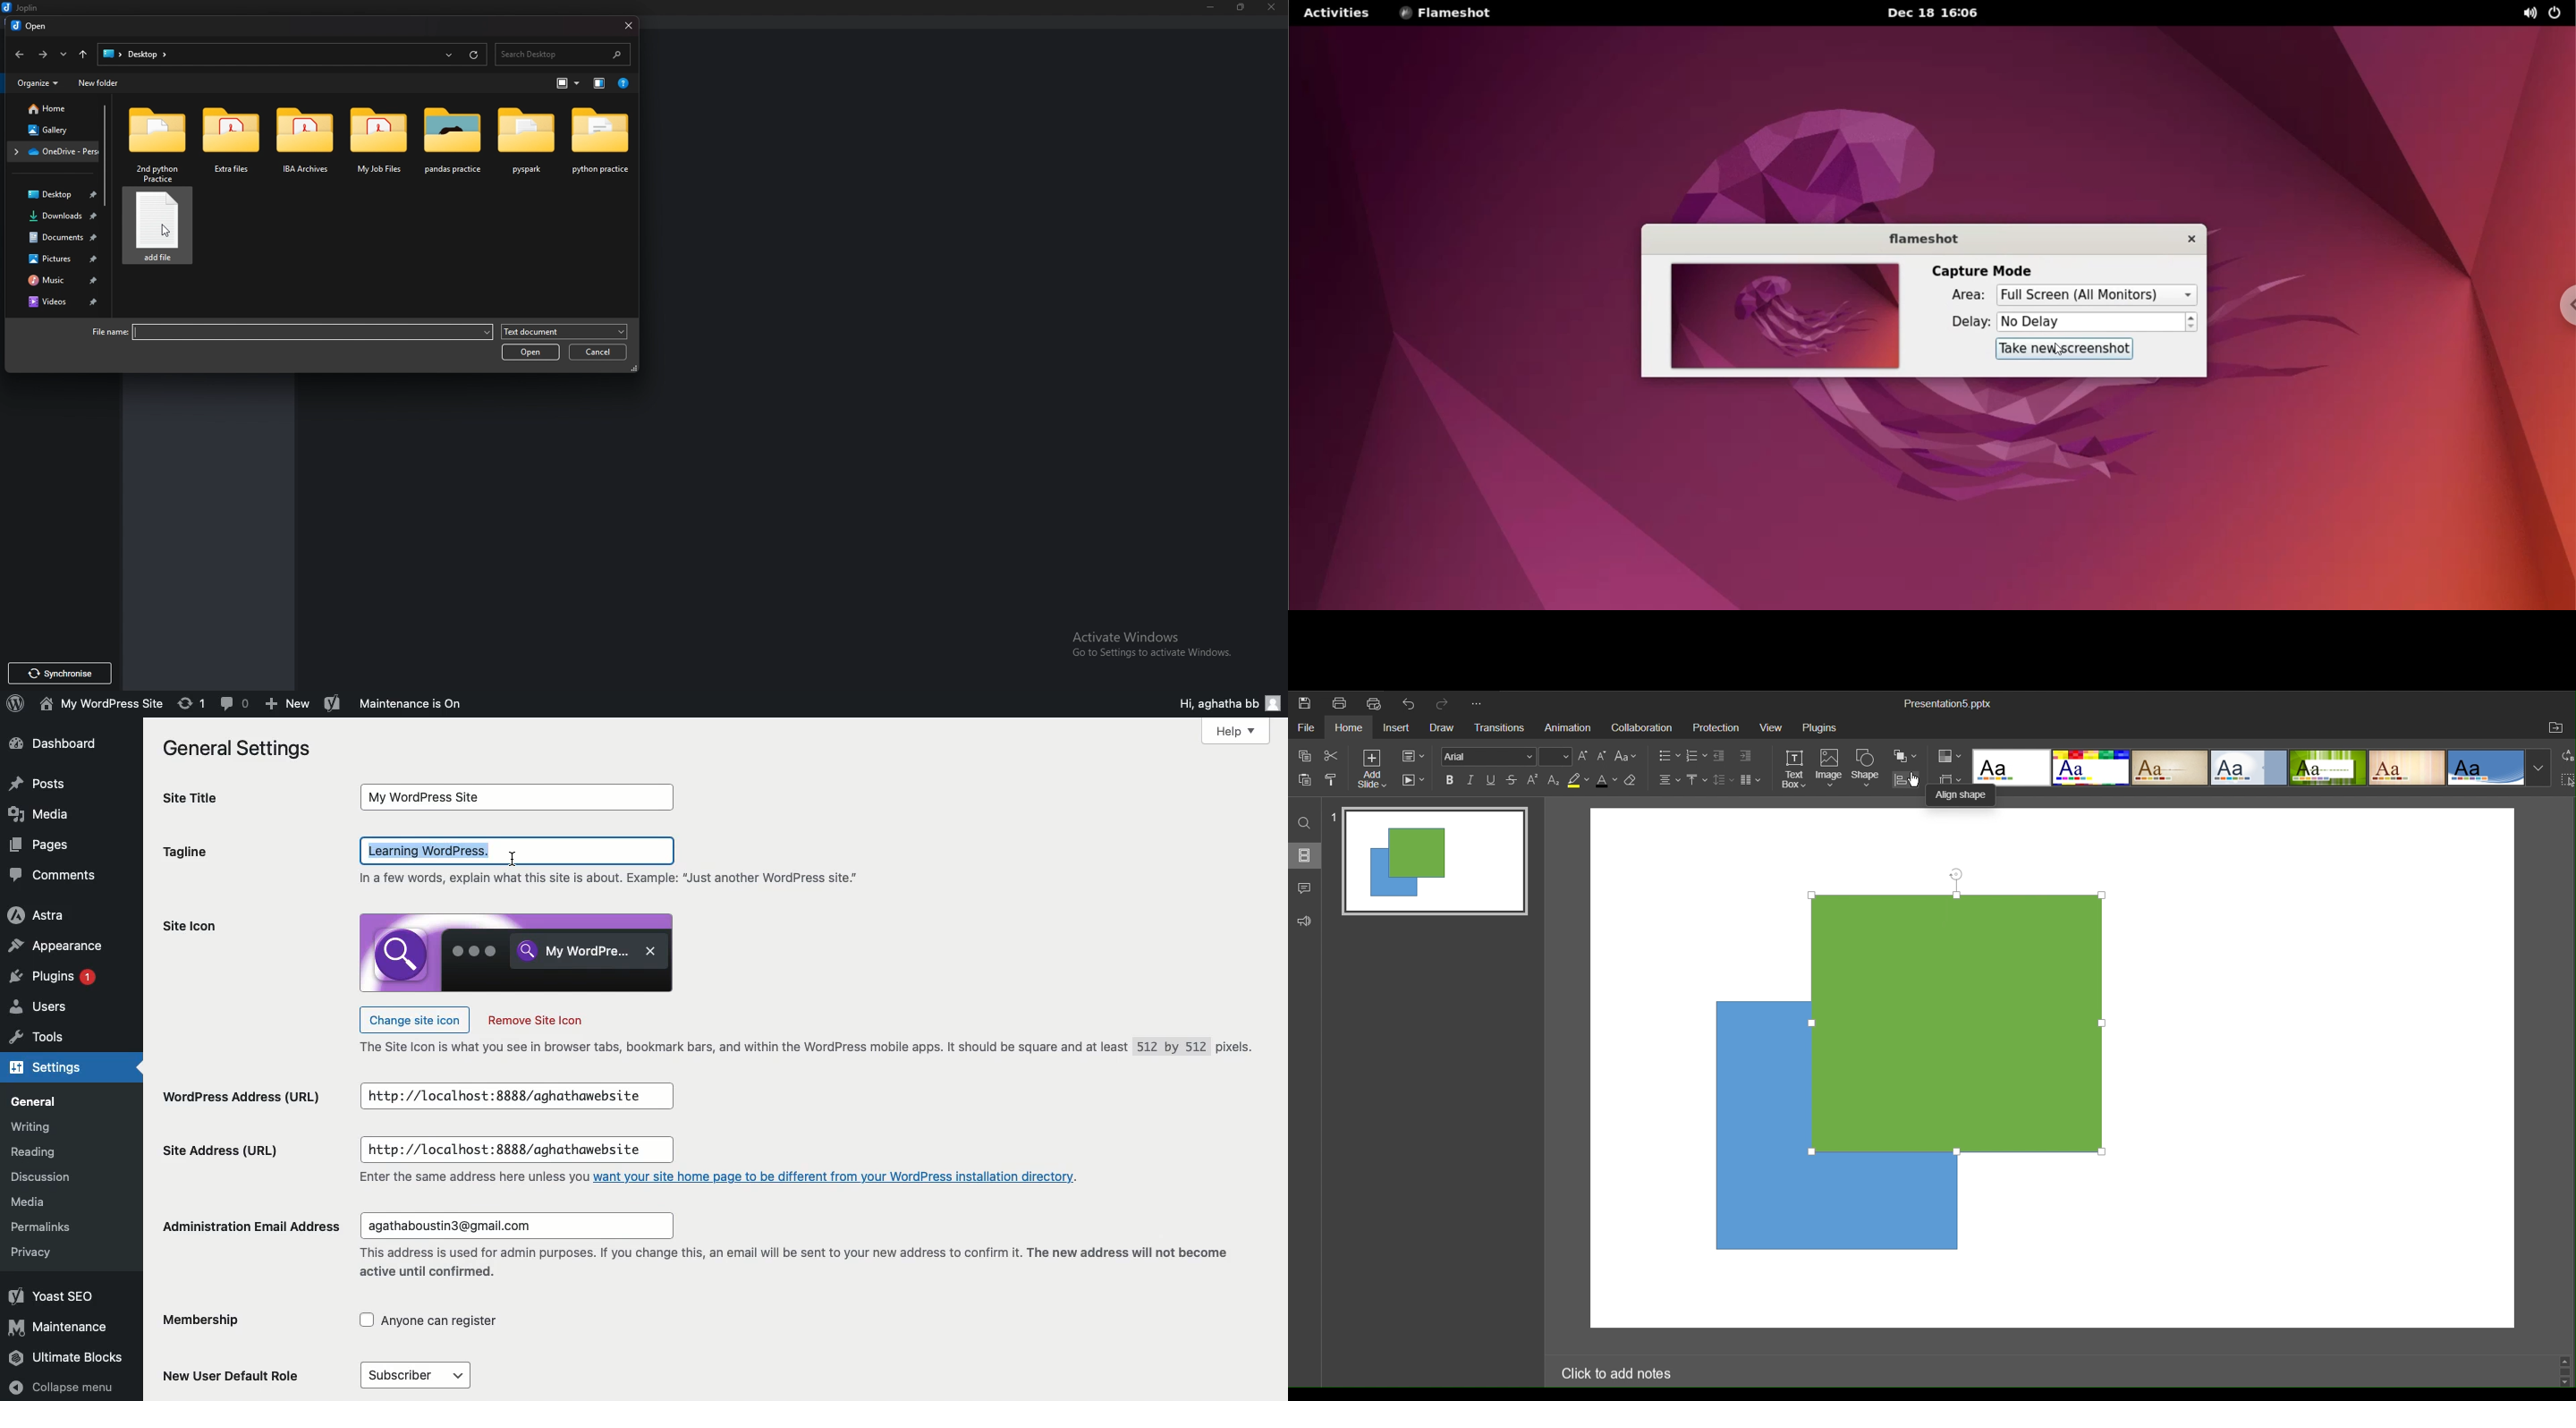  I want to click on Scroll bar, so click(105, 155).